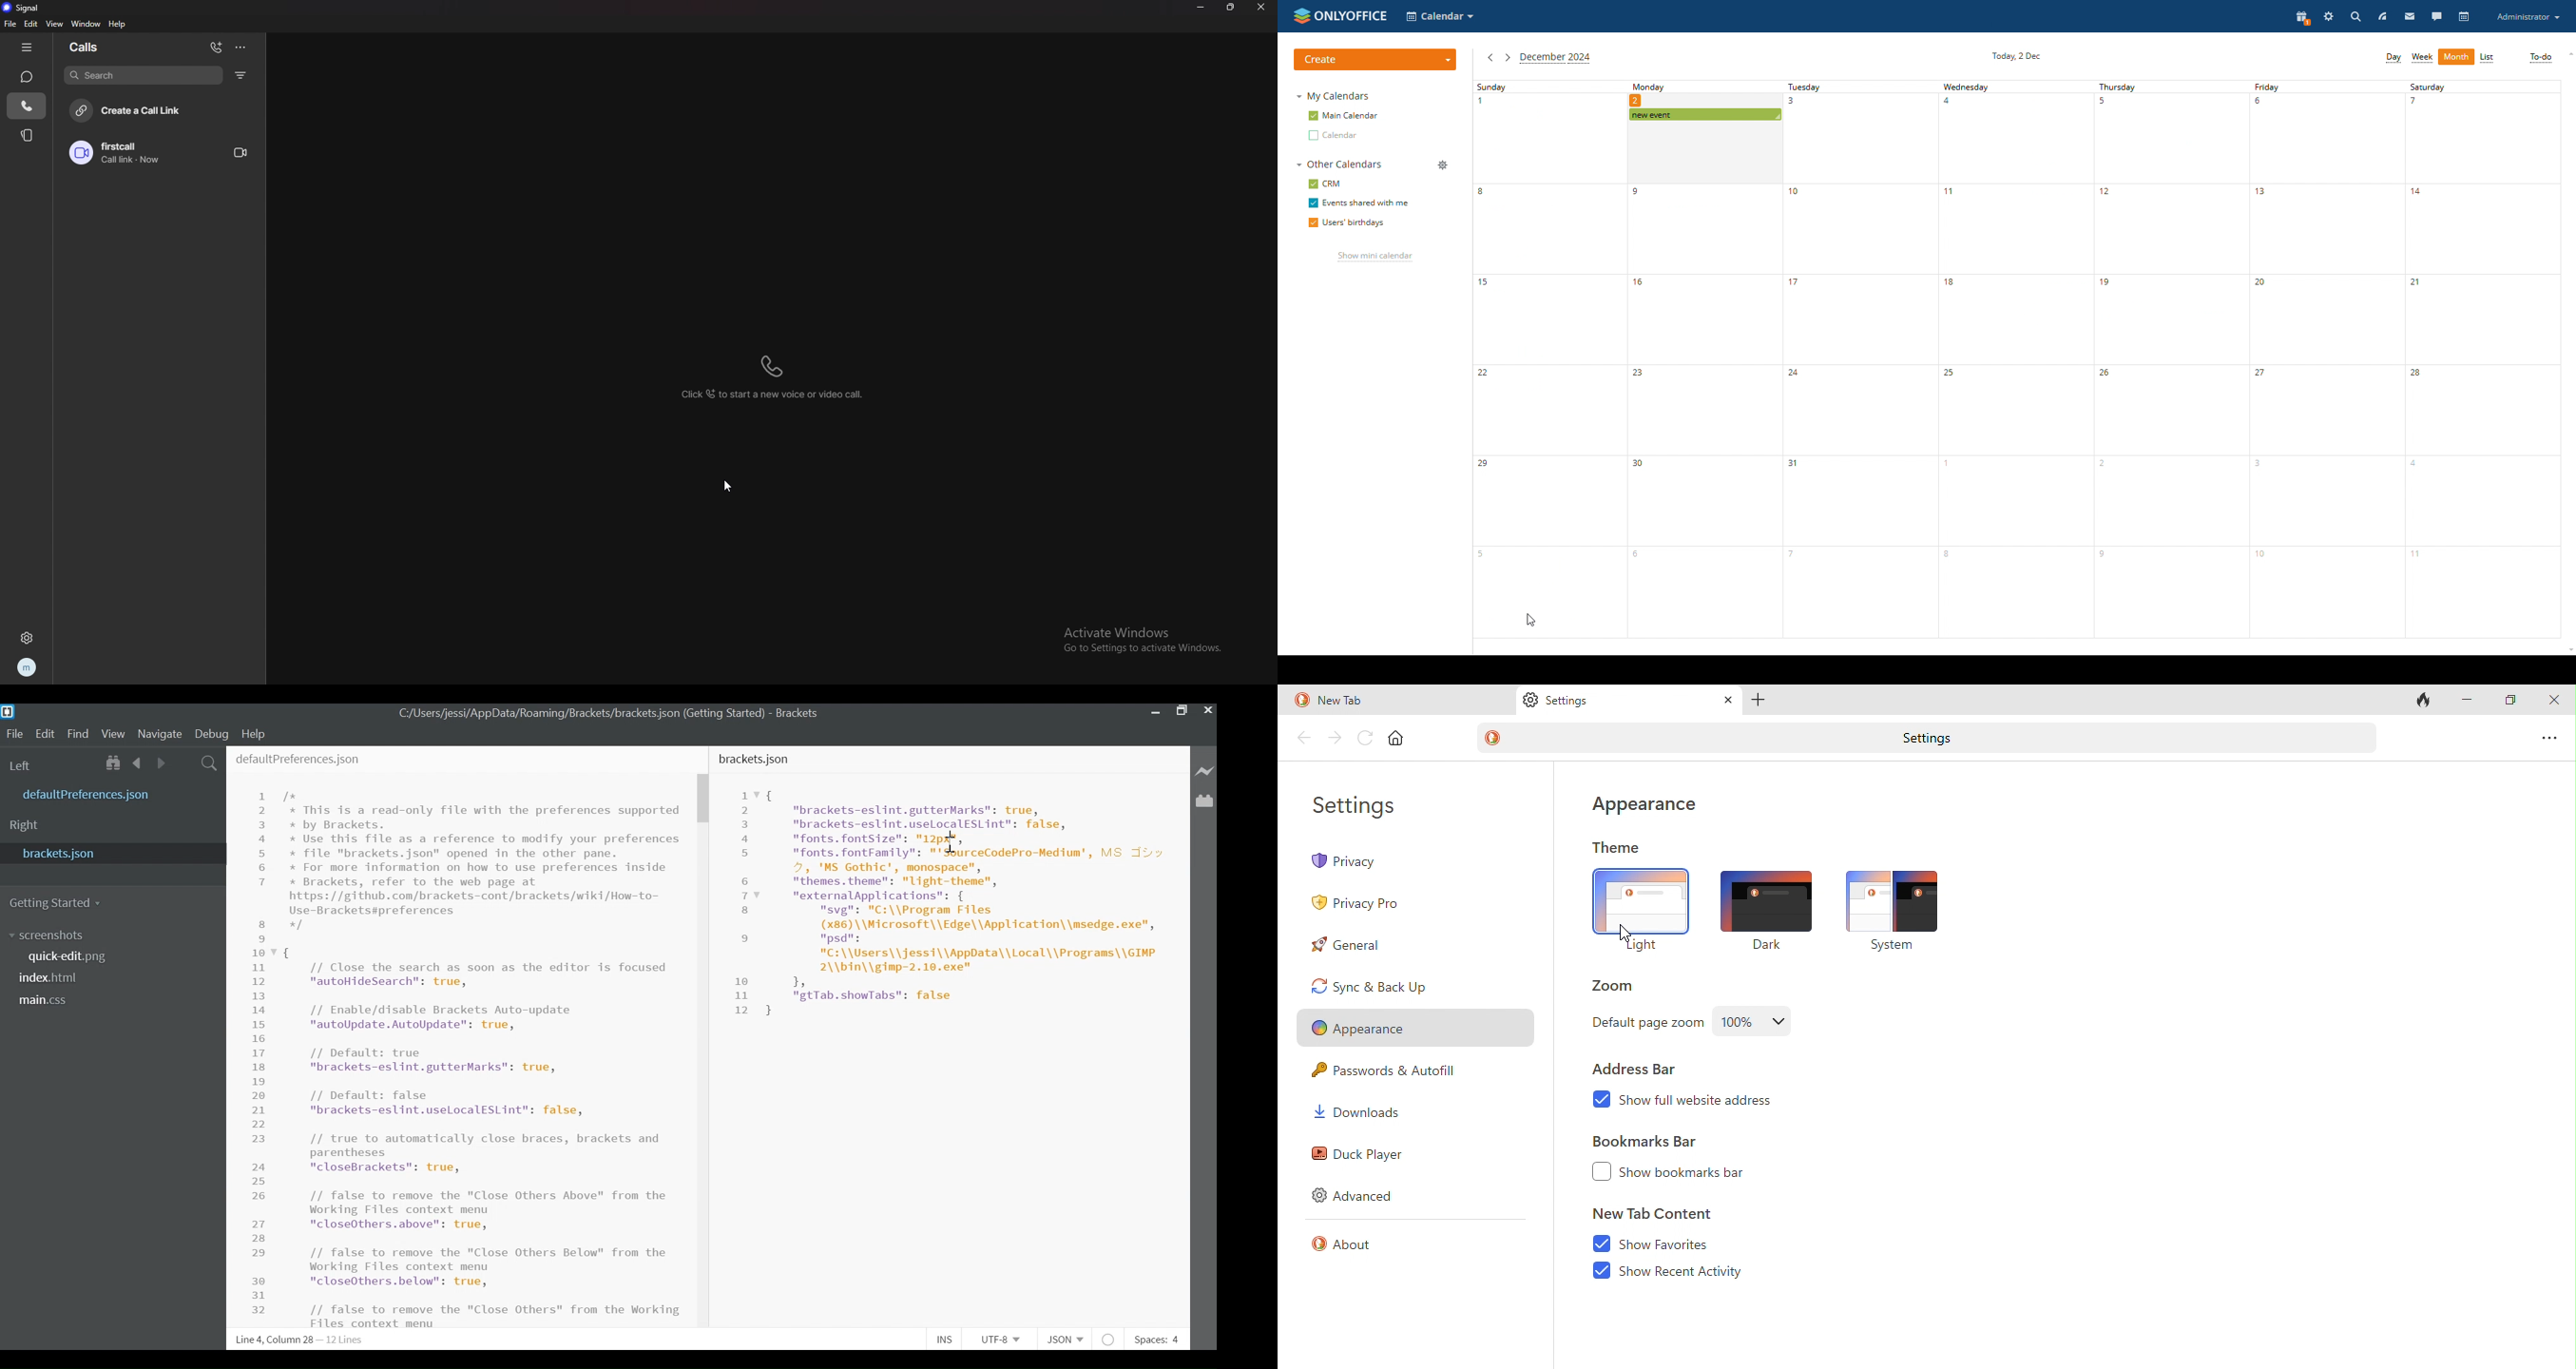 This screenshot has height=1372, width=2576. I want to click on File, so click(14, 734).